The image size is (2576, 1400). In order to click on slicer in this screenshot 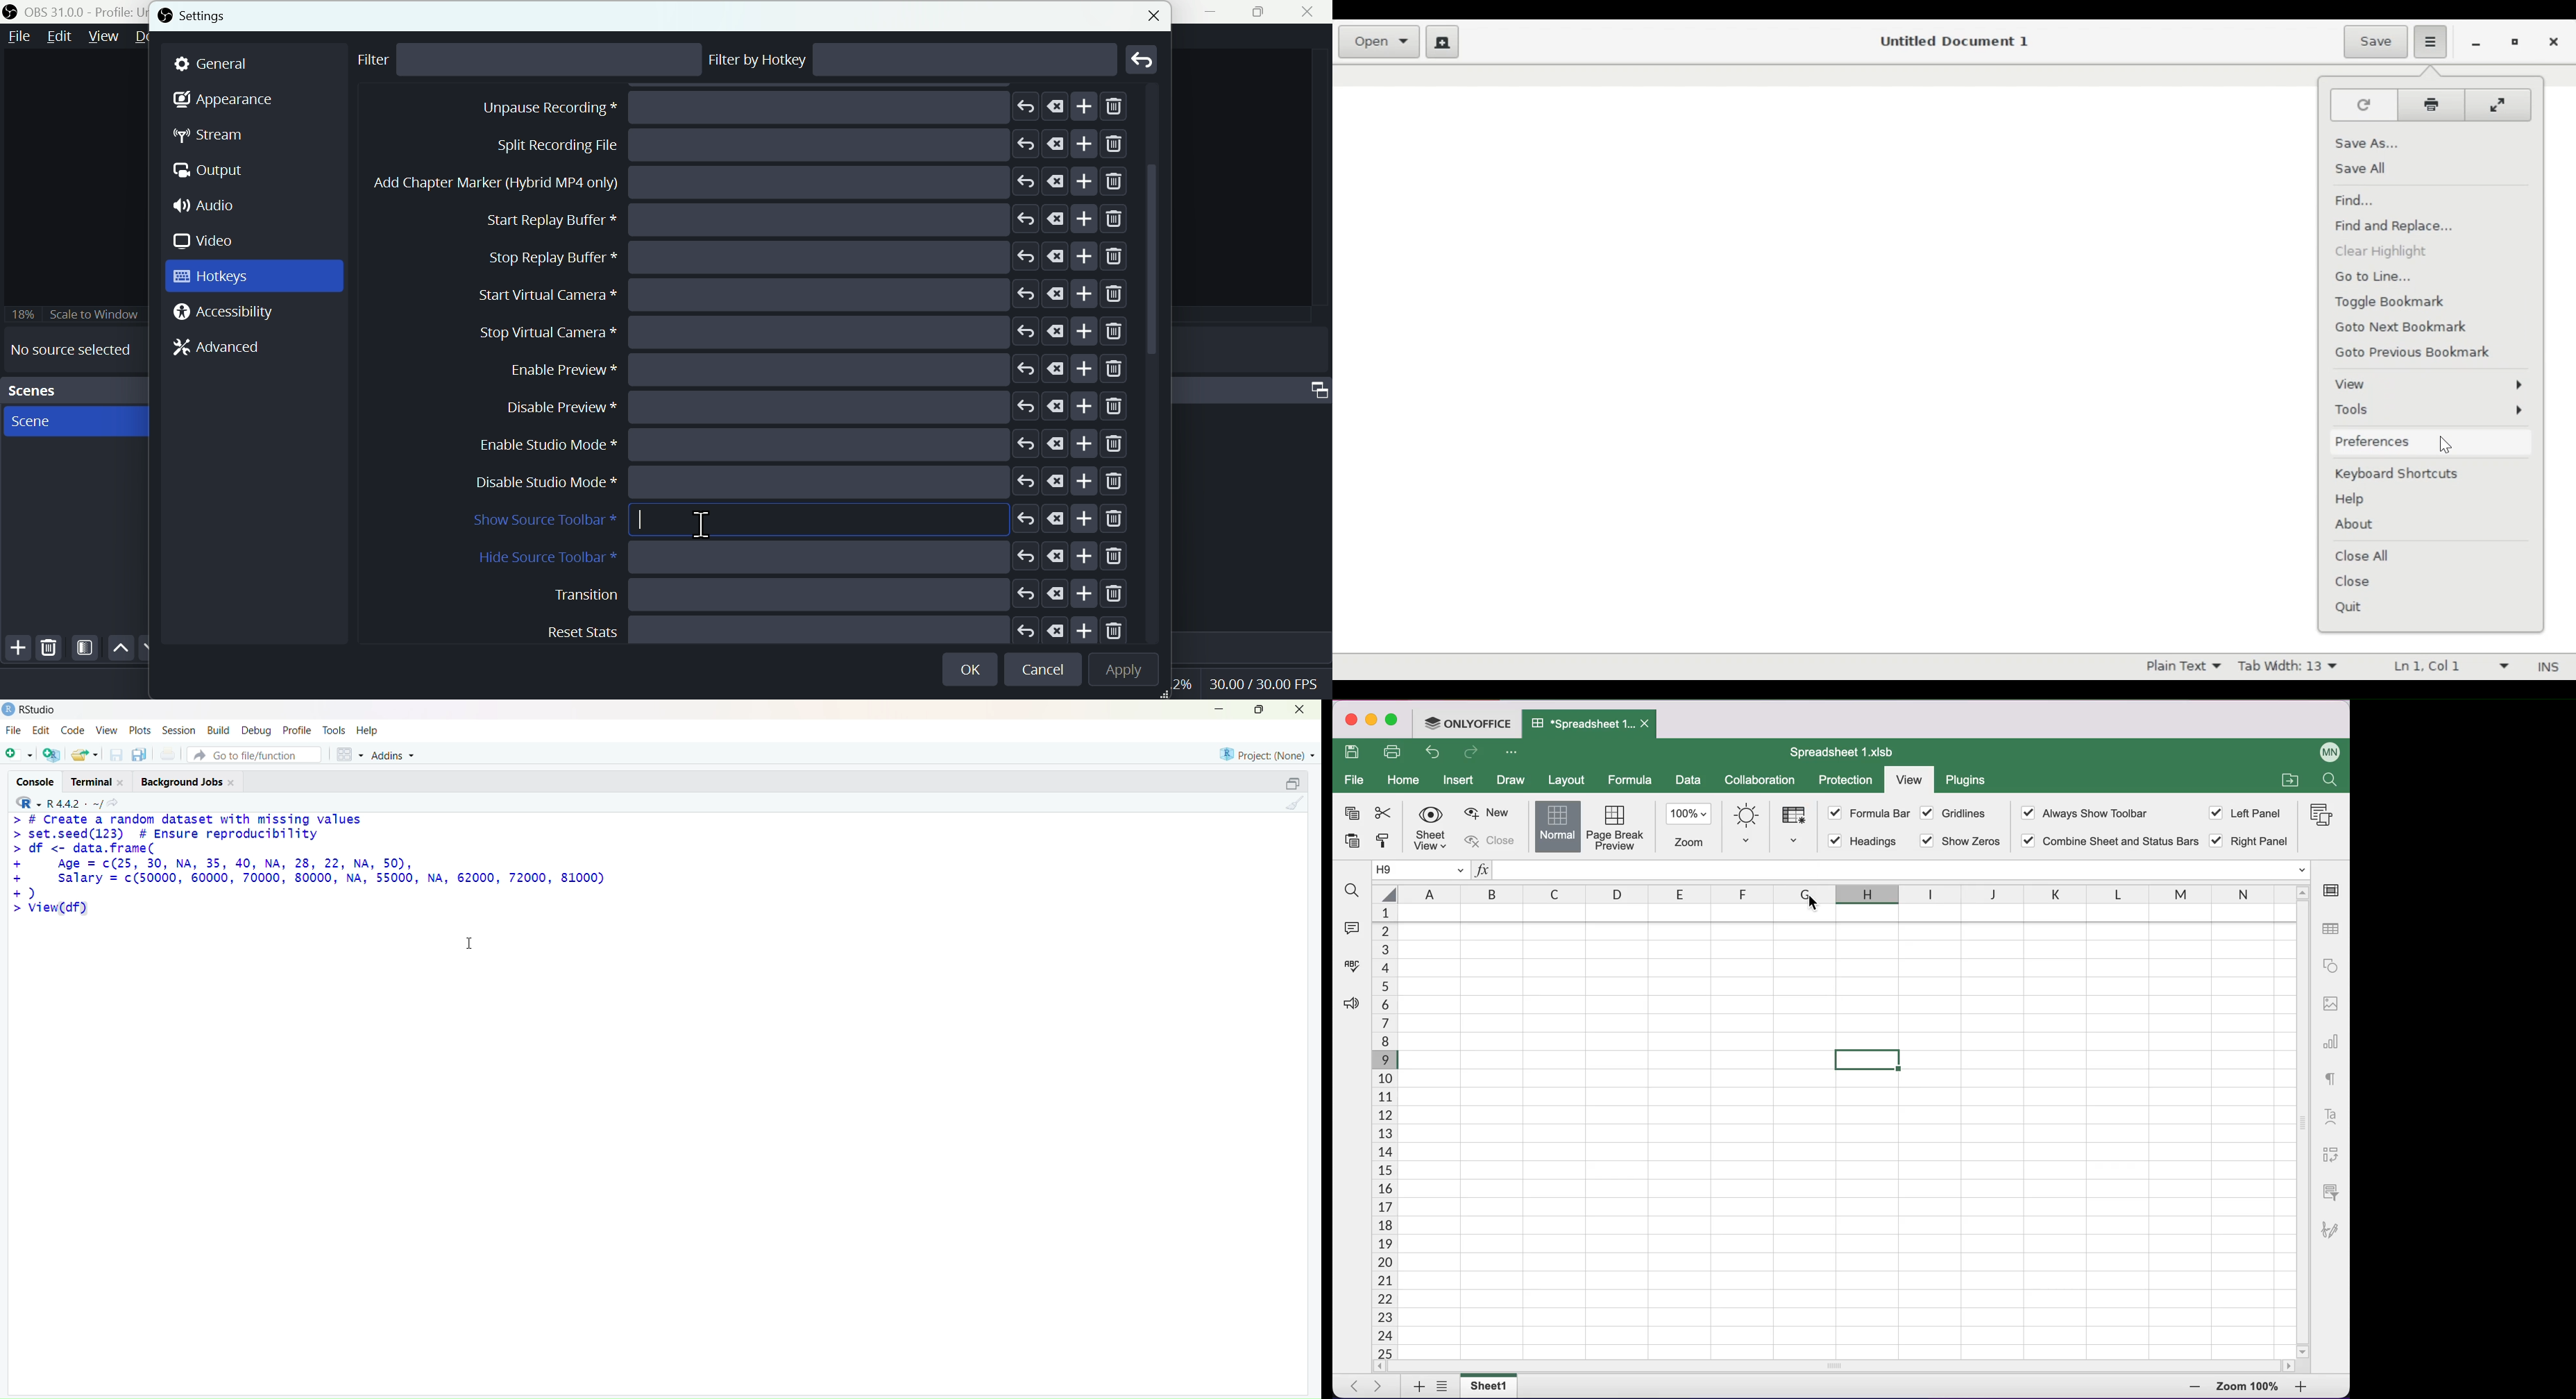, I will do `click(2334, 1190)`.